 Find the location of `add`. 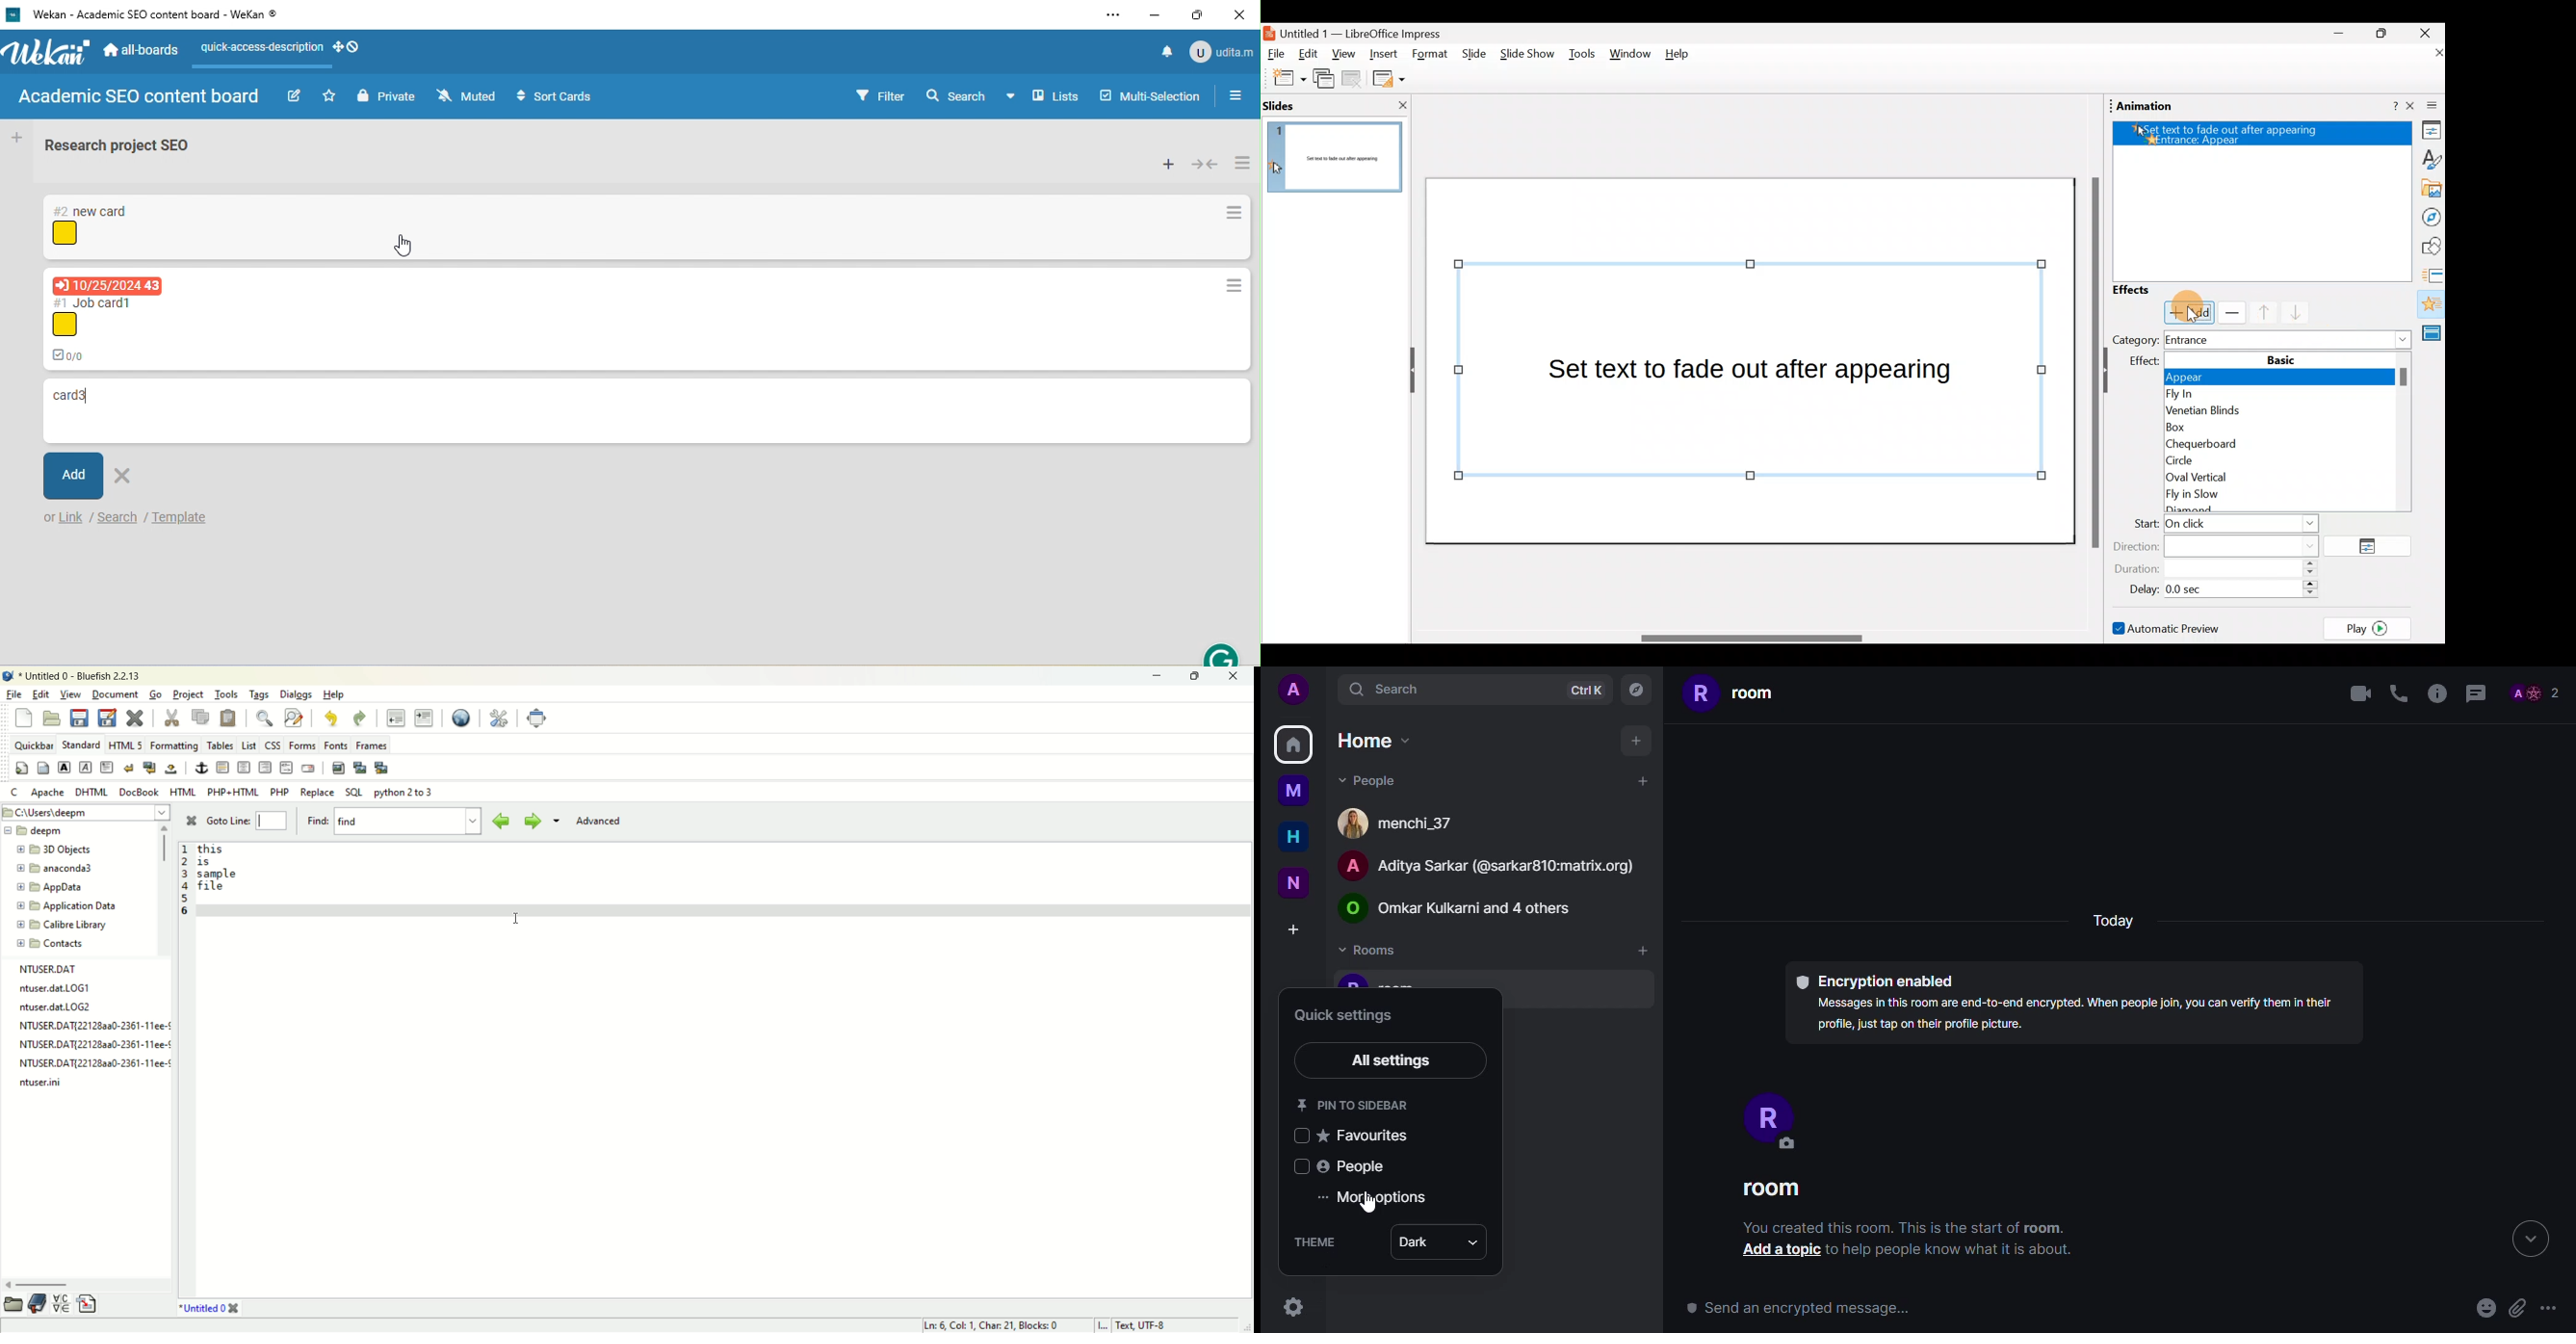

add is located at coordinates (1639, 780).